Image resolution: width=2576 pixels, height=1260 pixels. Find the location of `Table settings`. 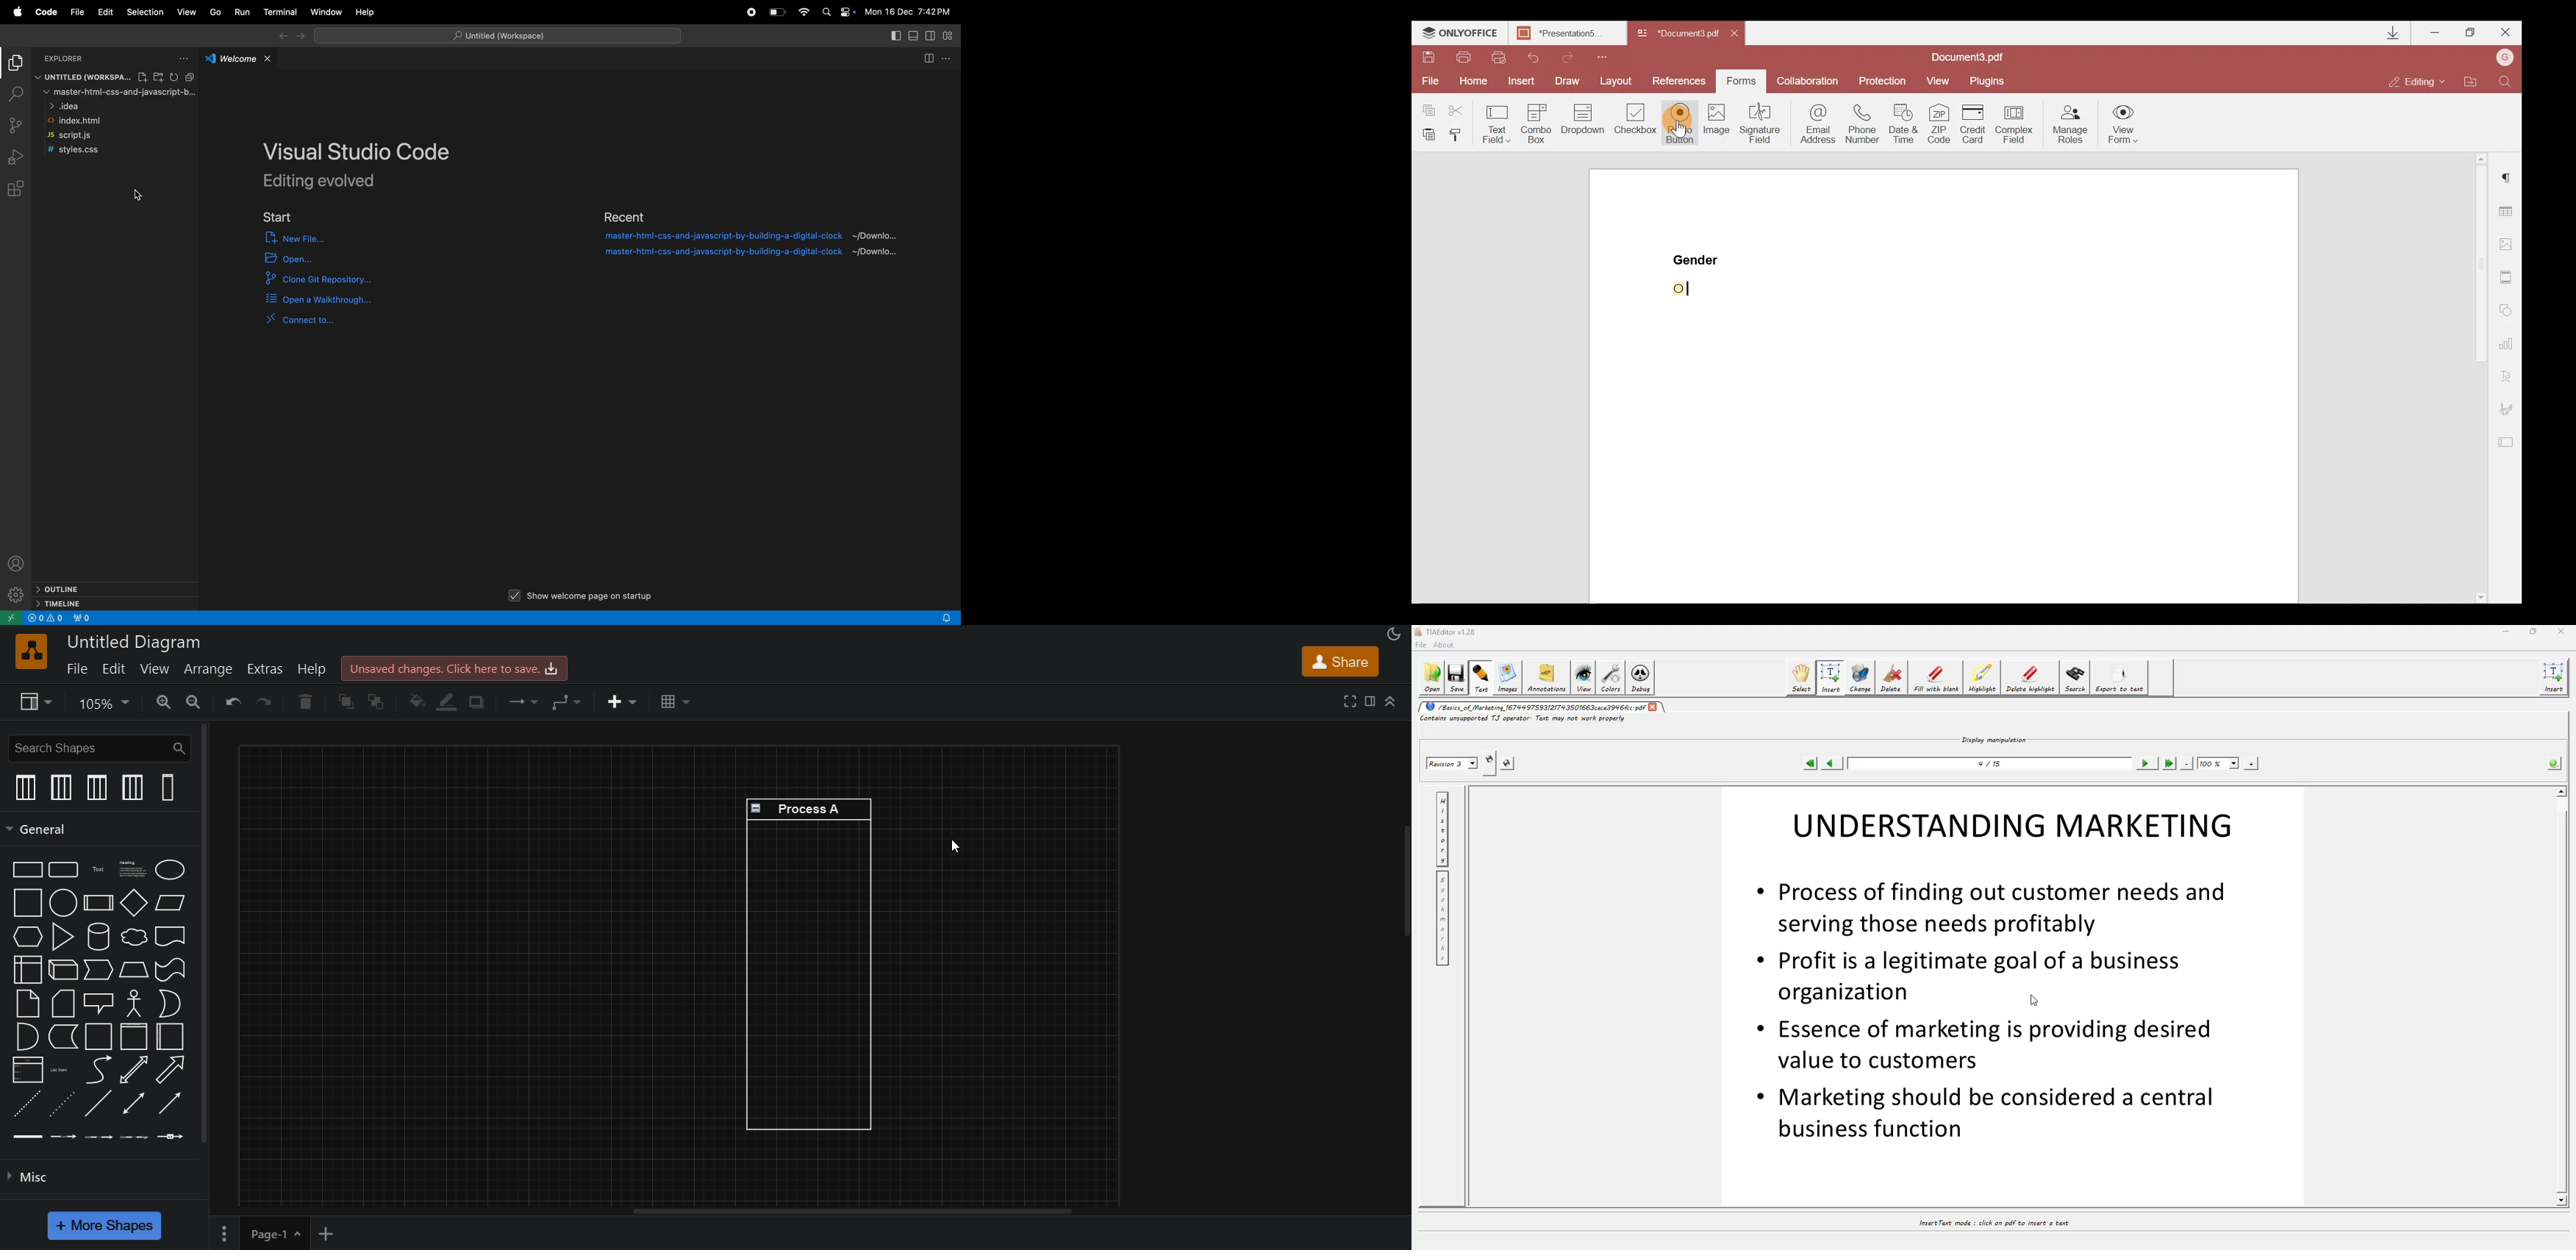

Table settings is located at coordinates (2508, 209).